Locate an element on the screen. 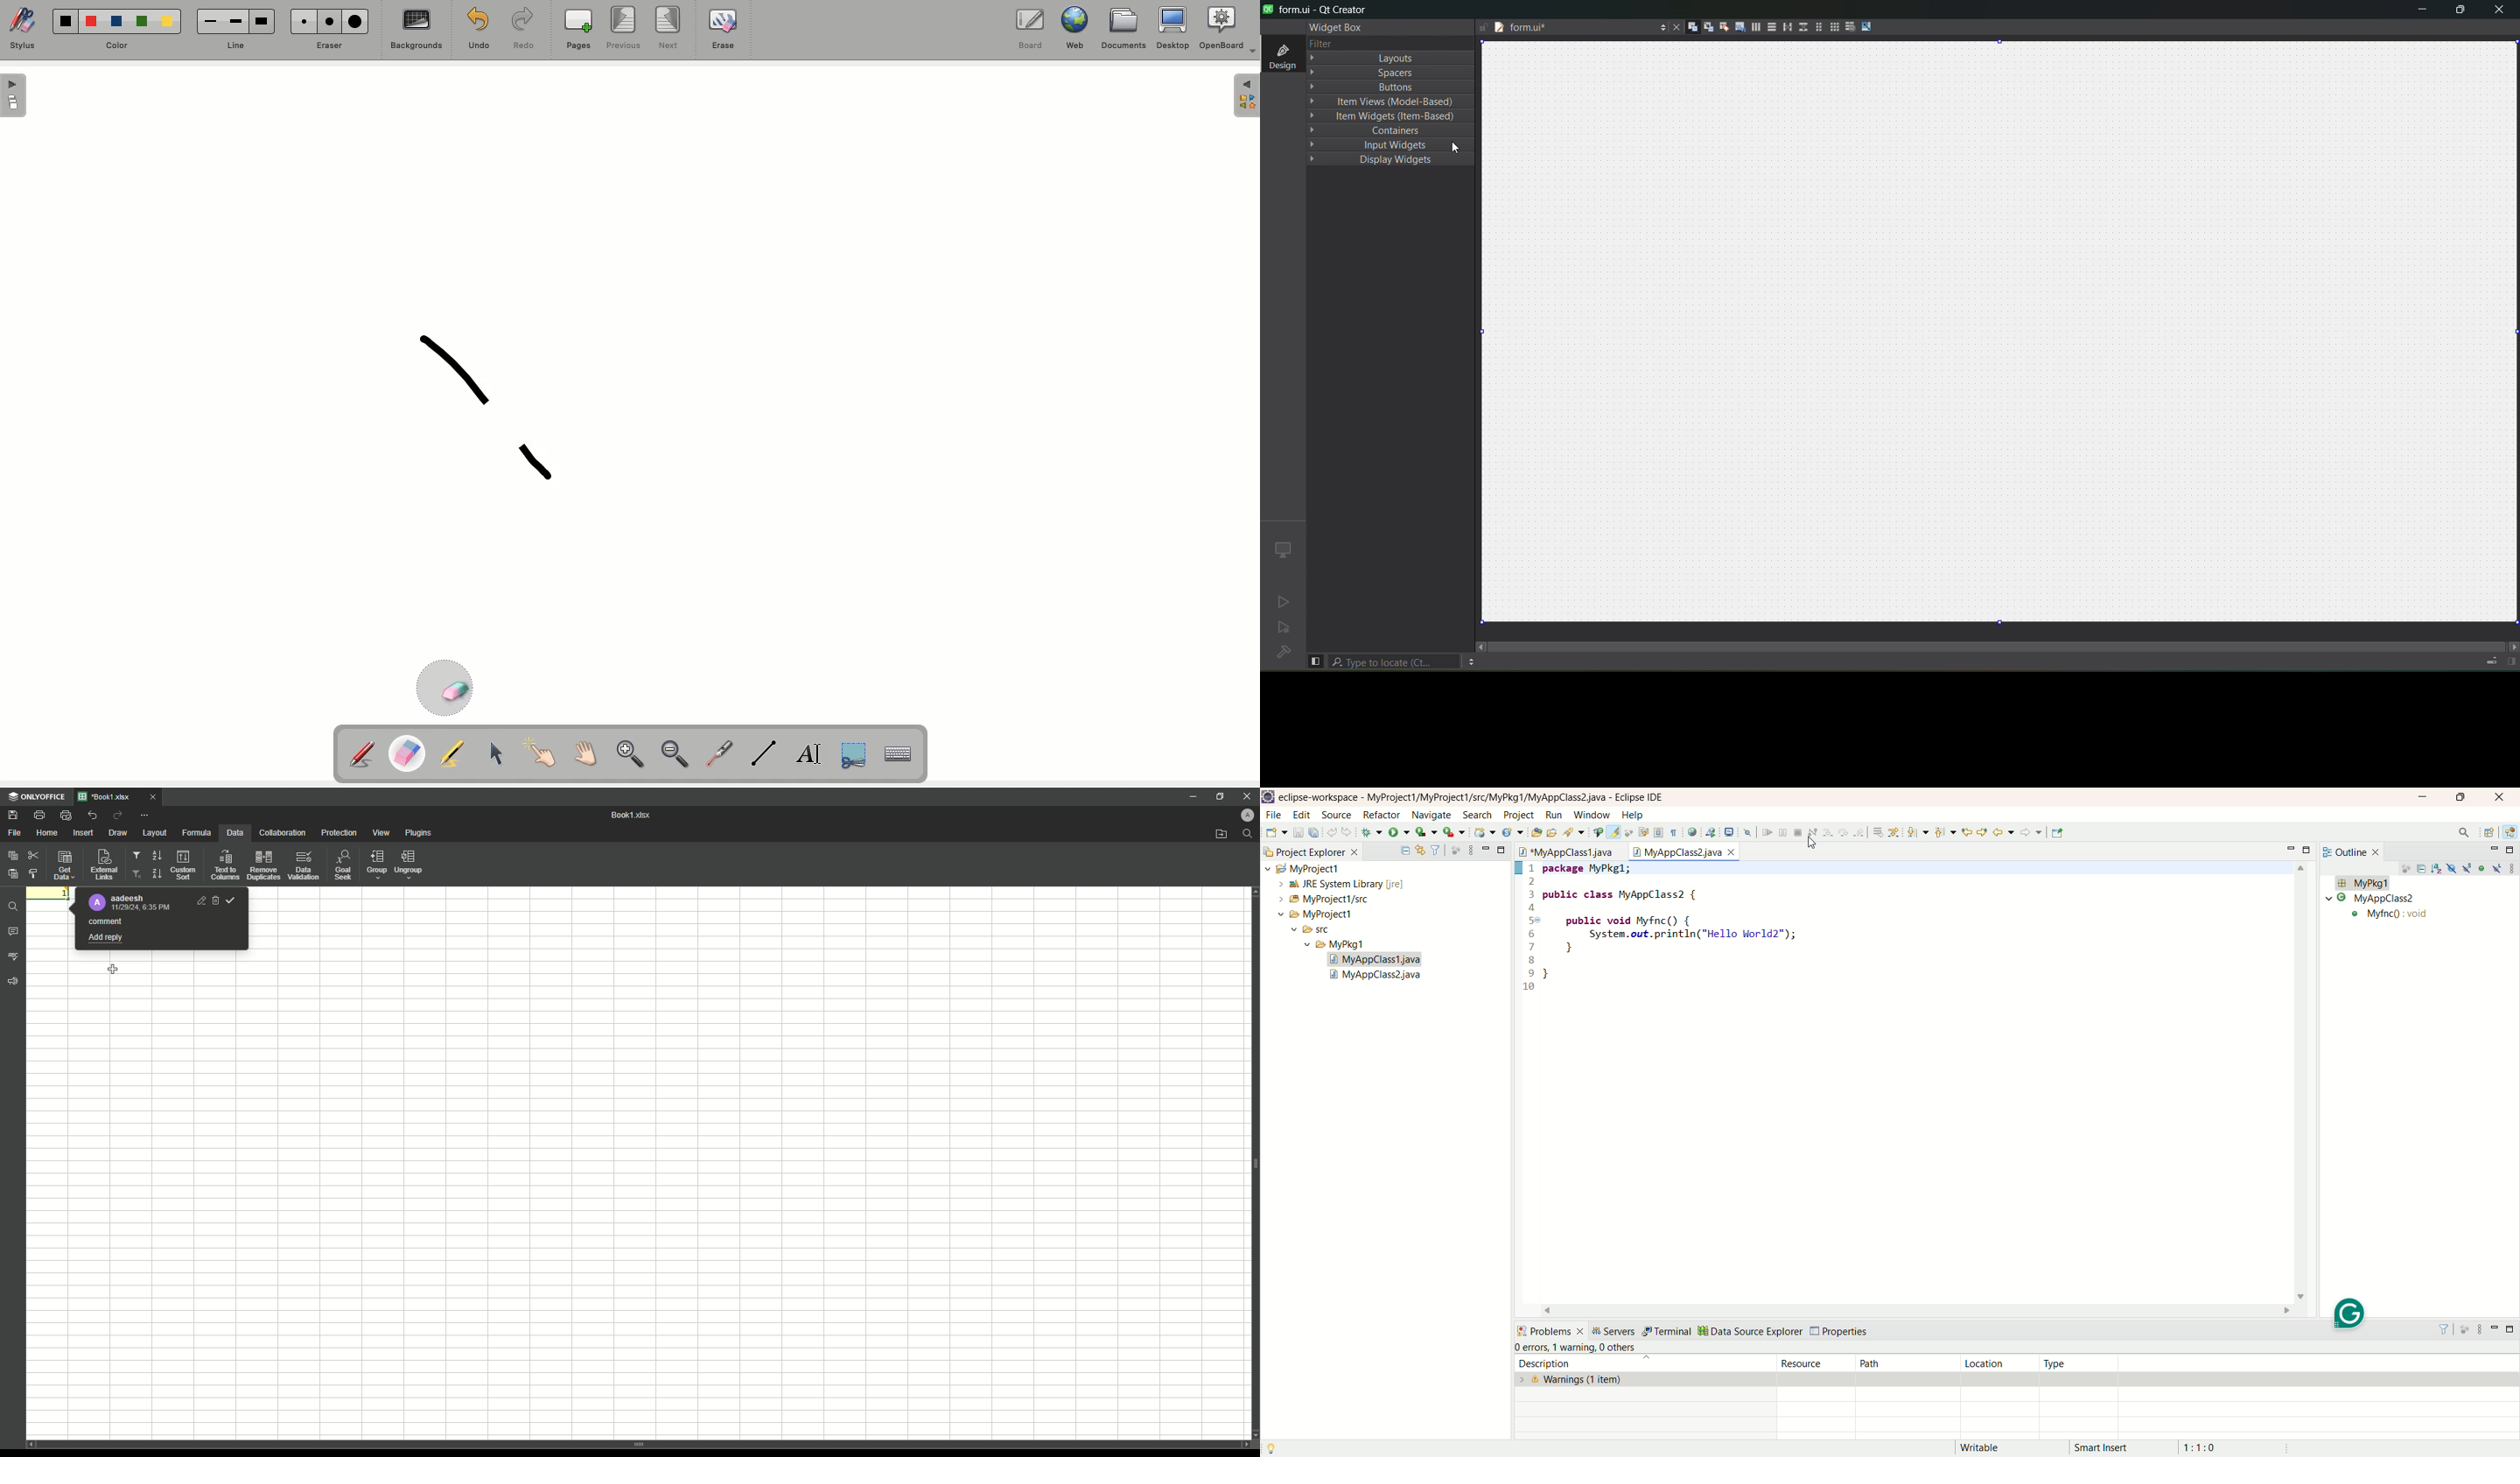 This screenshot has height=1484, width=2520. move right is located at coordinates (1481, 646).